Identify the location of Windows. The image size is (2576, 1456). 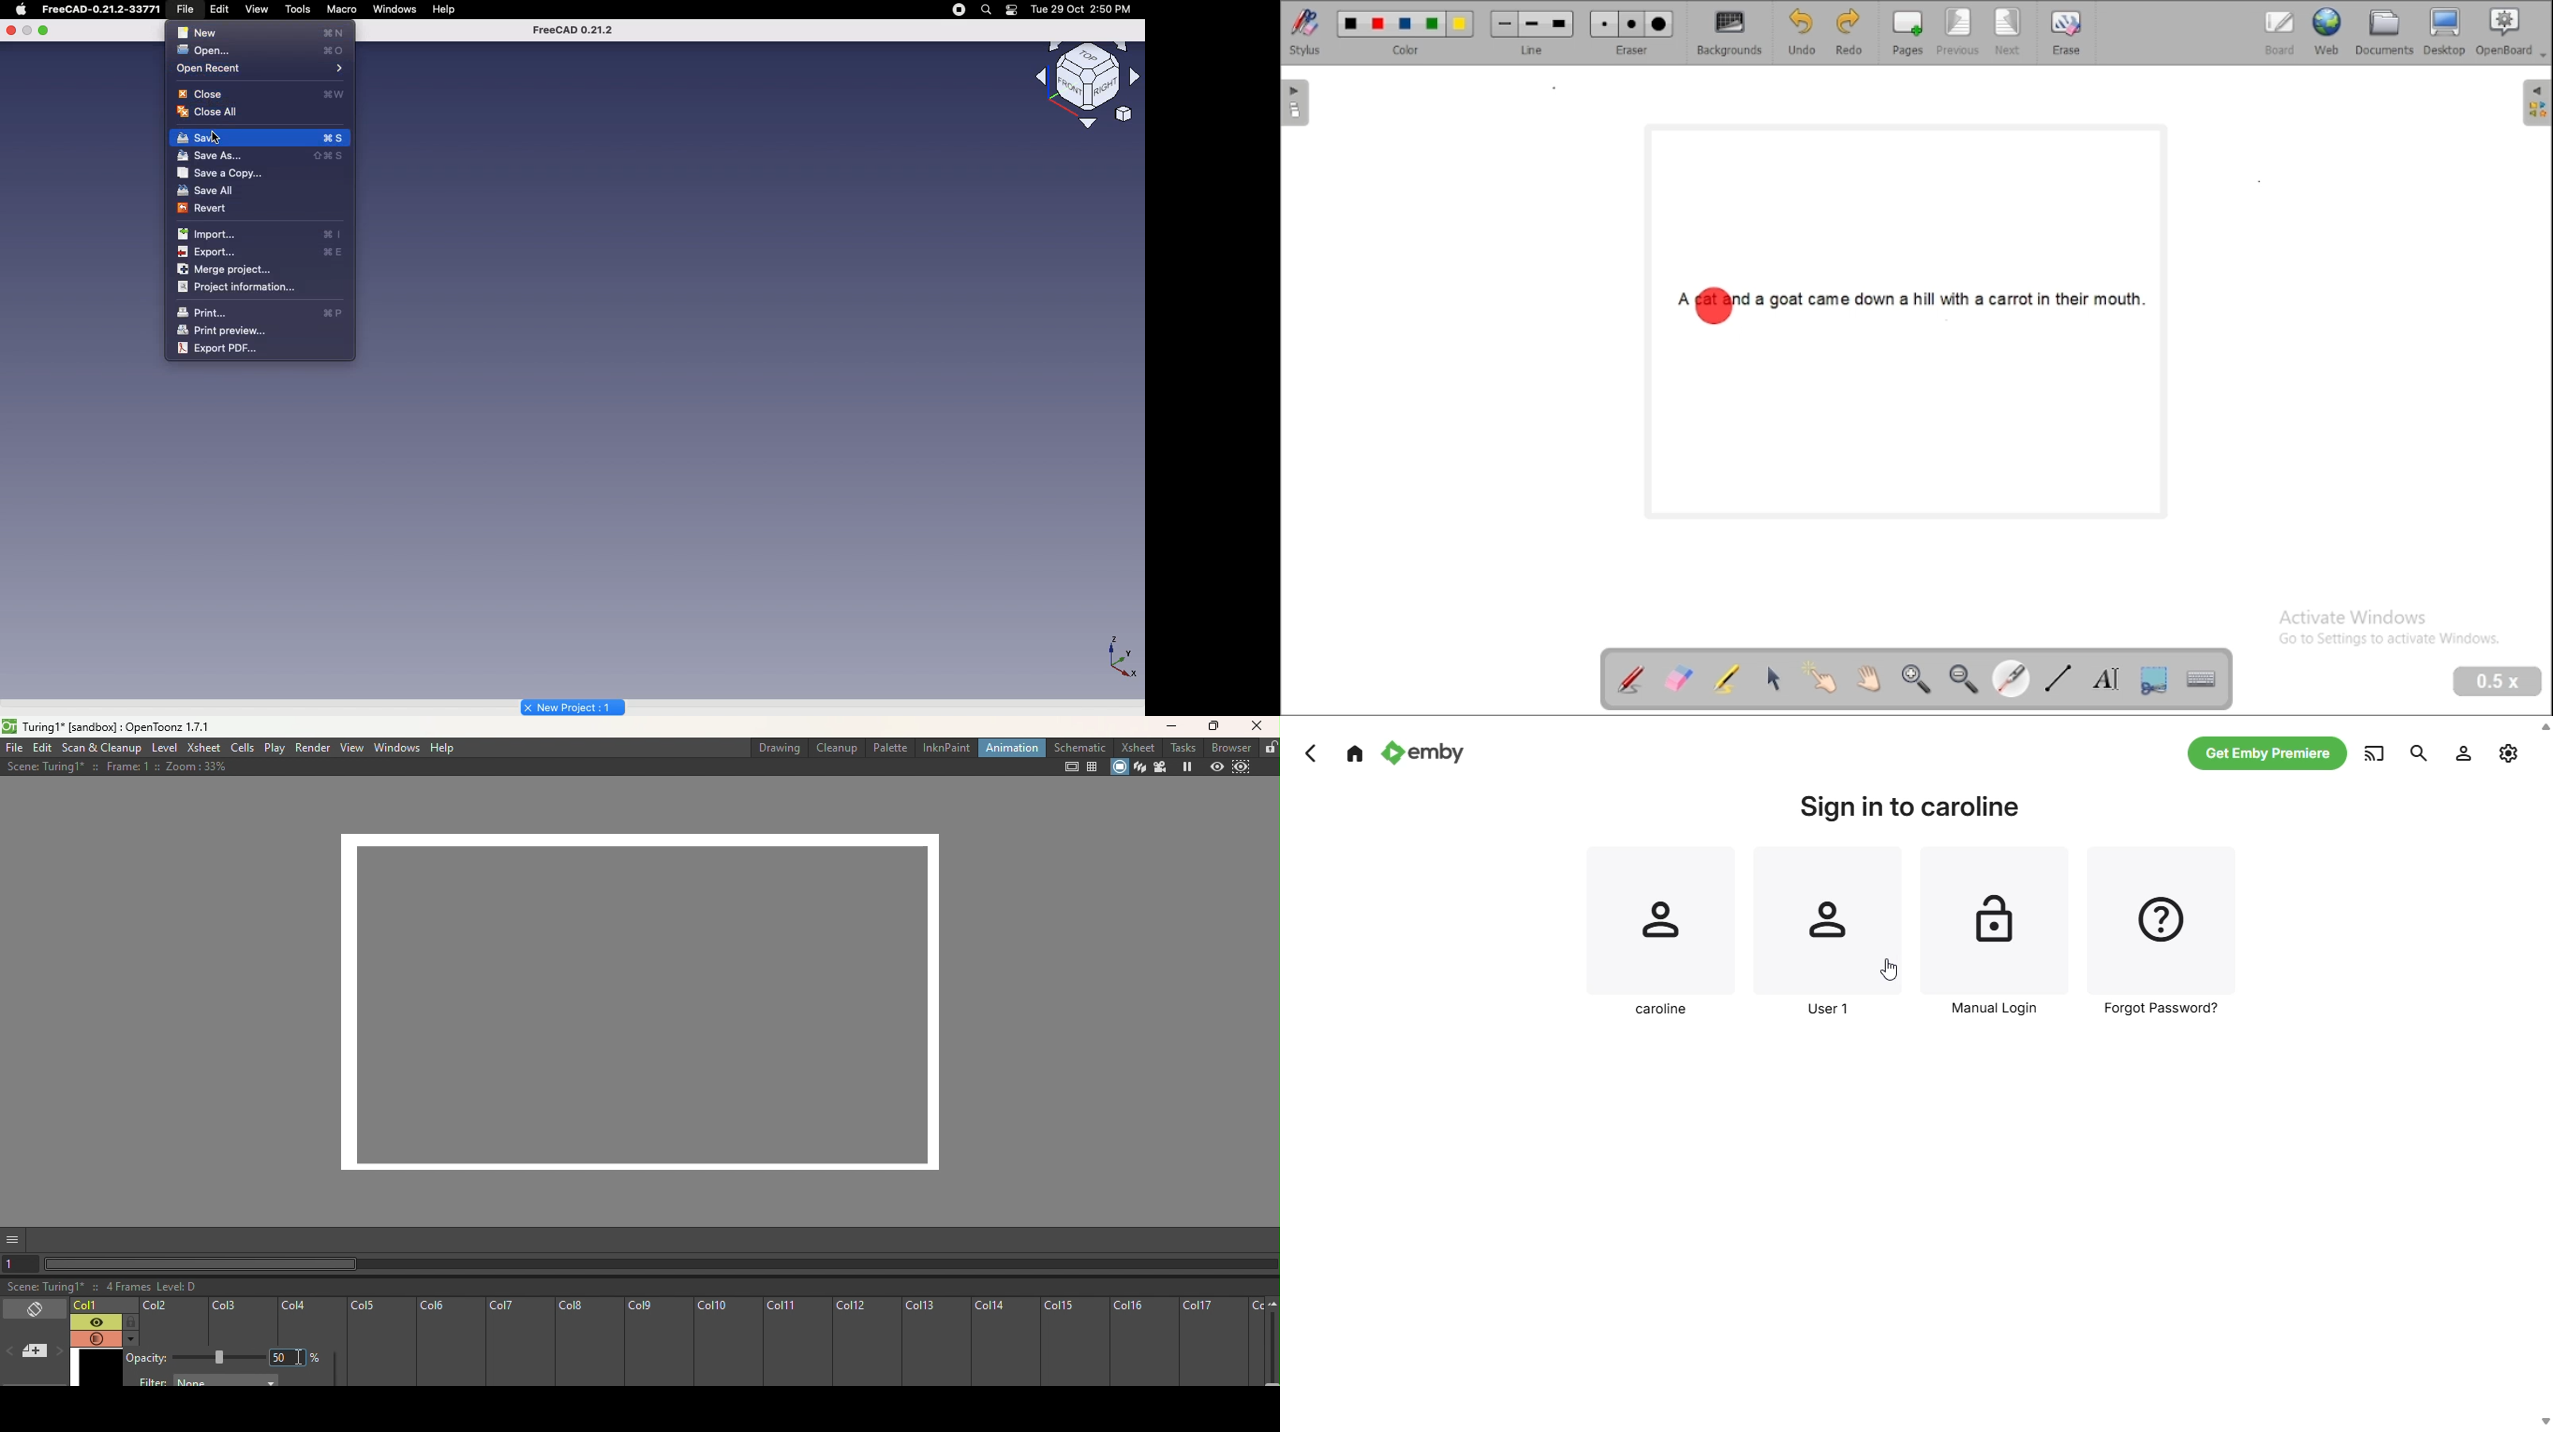
(395, 10).